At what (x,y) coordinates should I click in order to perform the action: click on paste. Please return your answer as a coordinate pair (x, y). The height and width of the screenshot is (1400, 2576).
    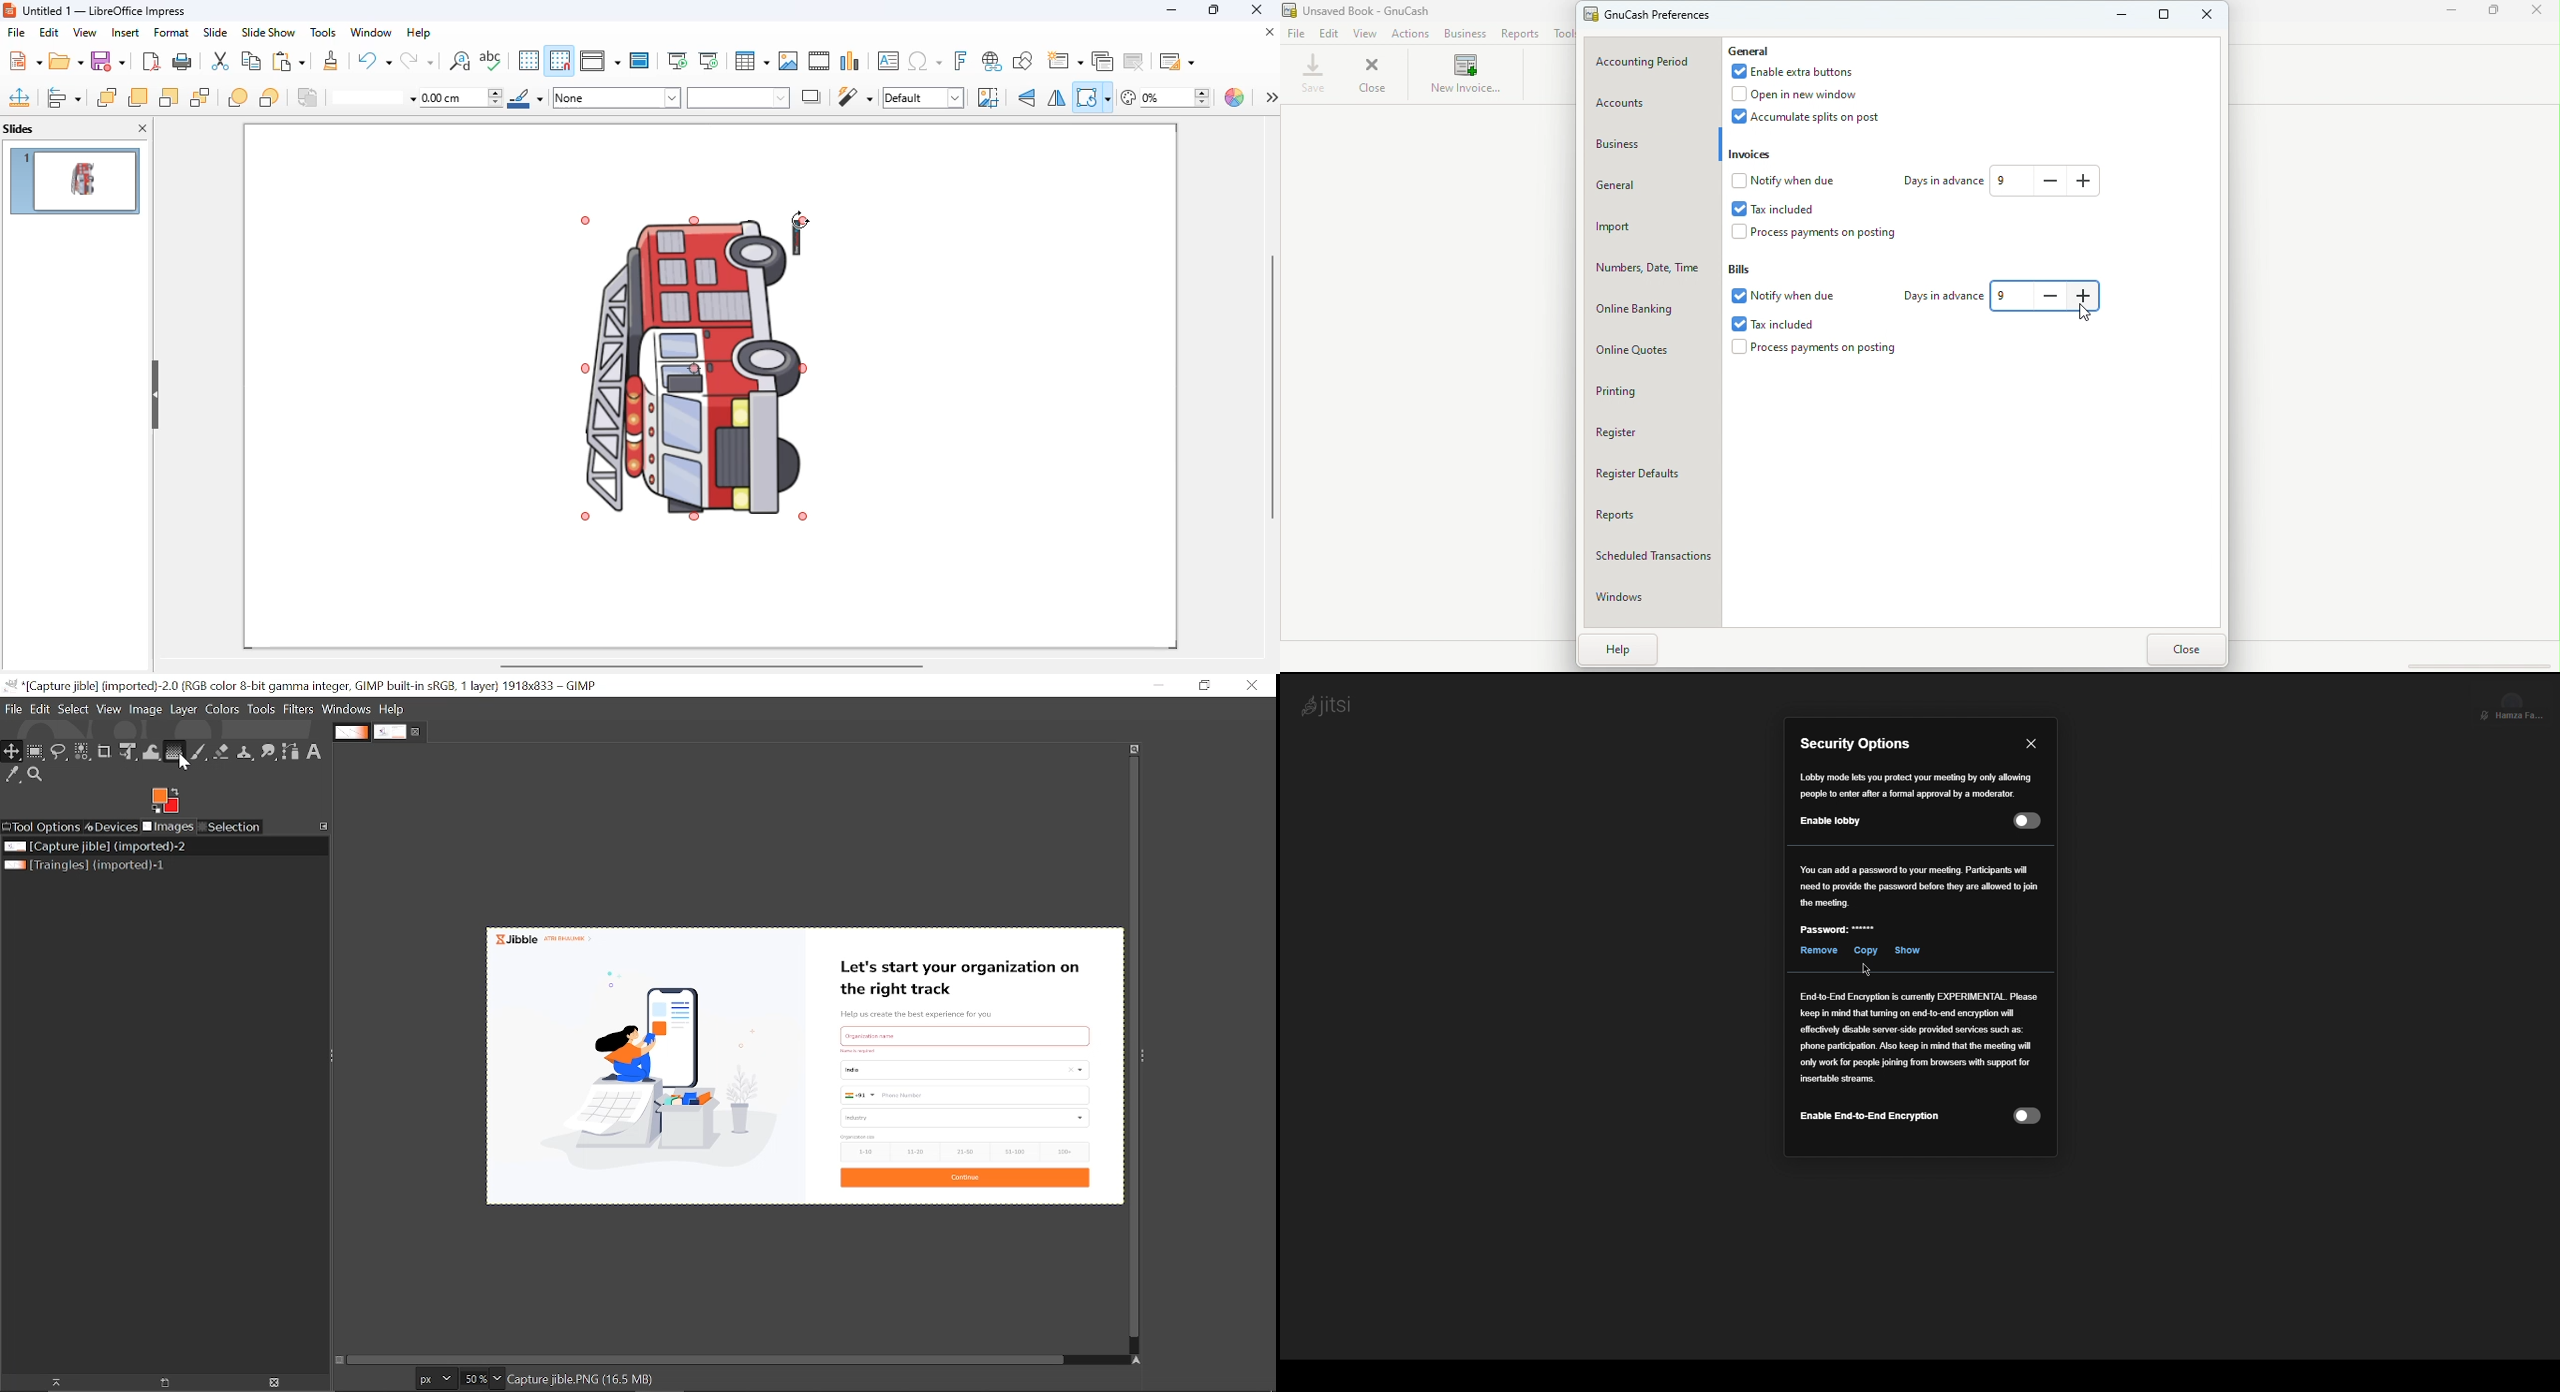
    Looking at the image, I should click on (288, 60).